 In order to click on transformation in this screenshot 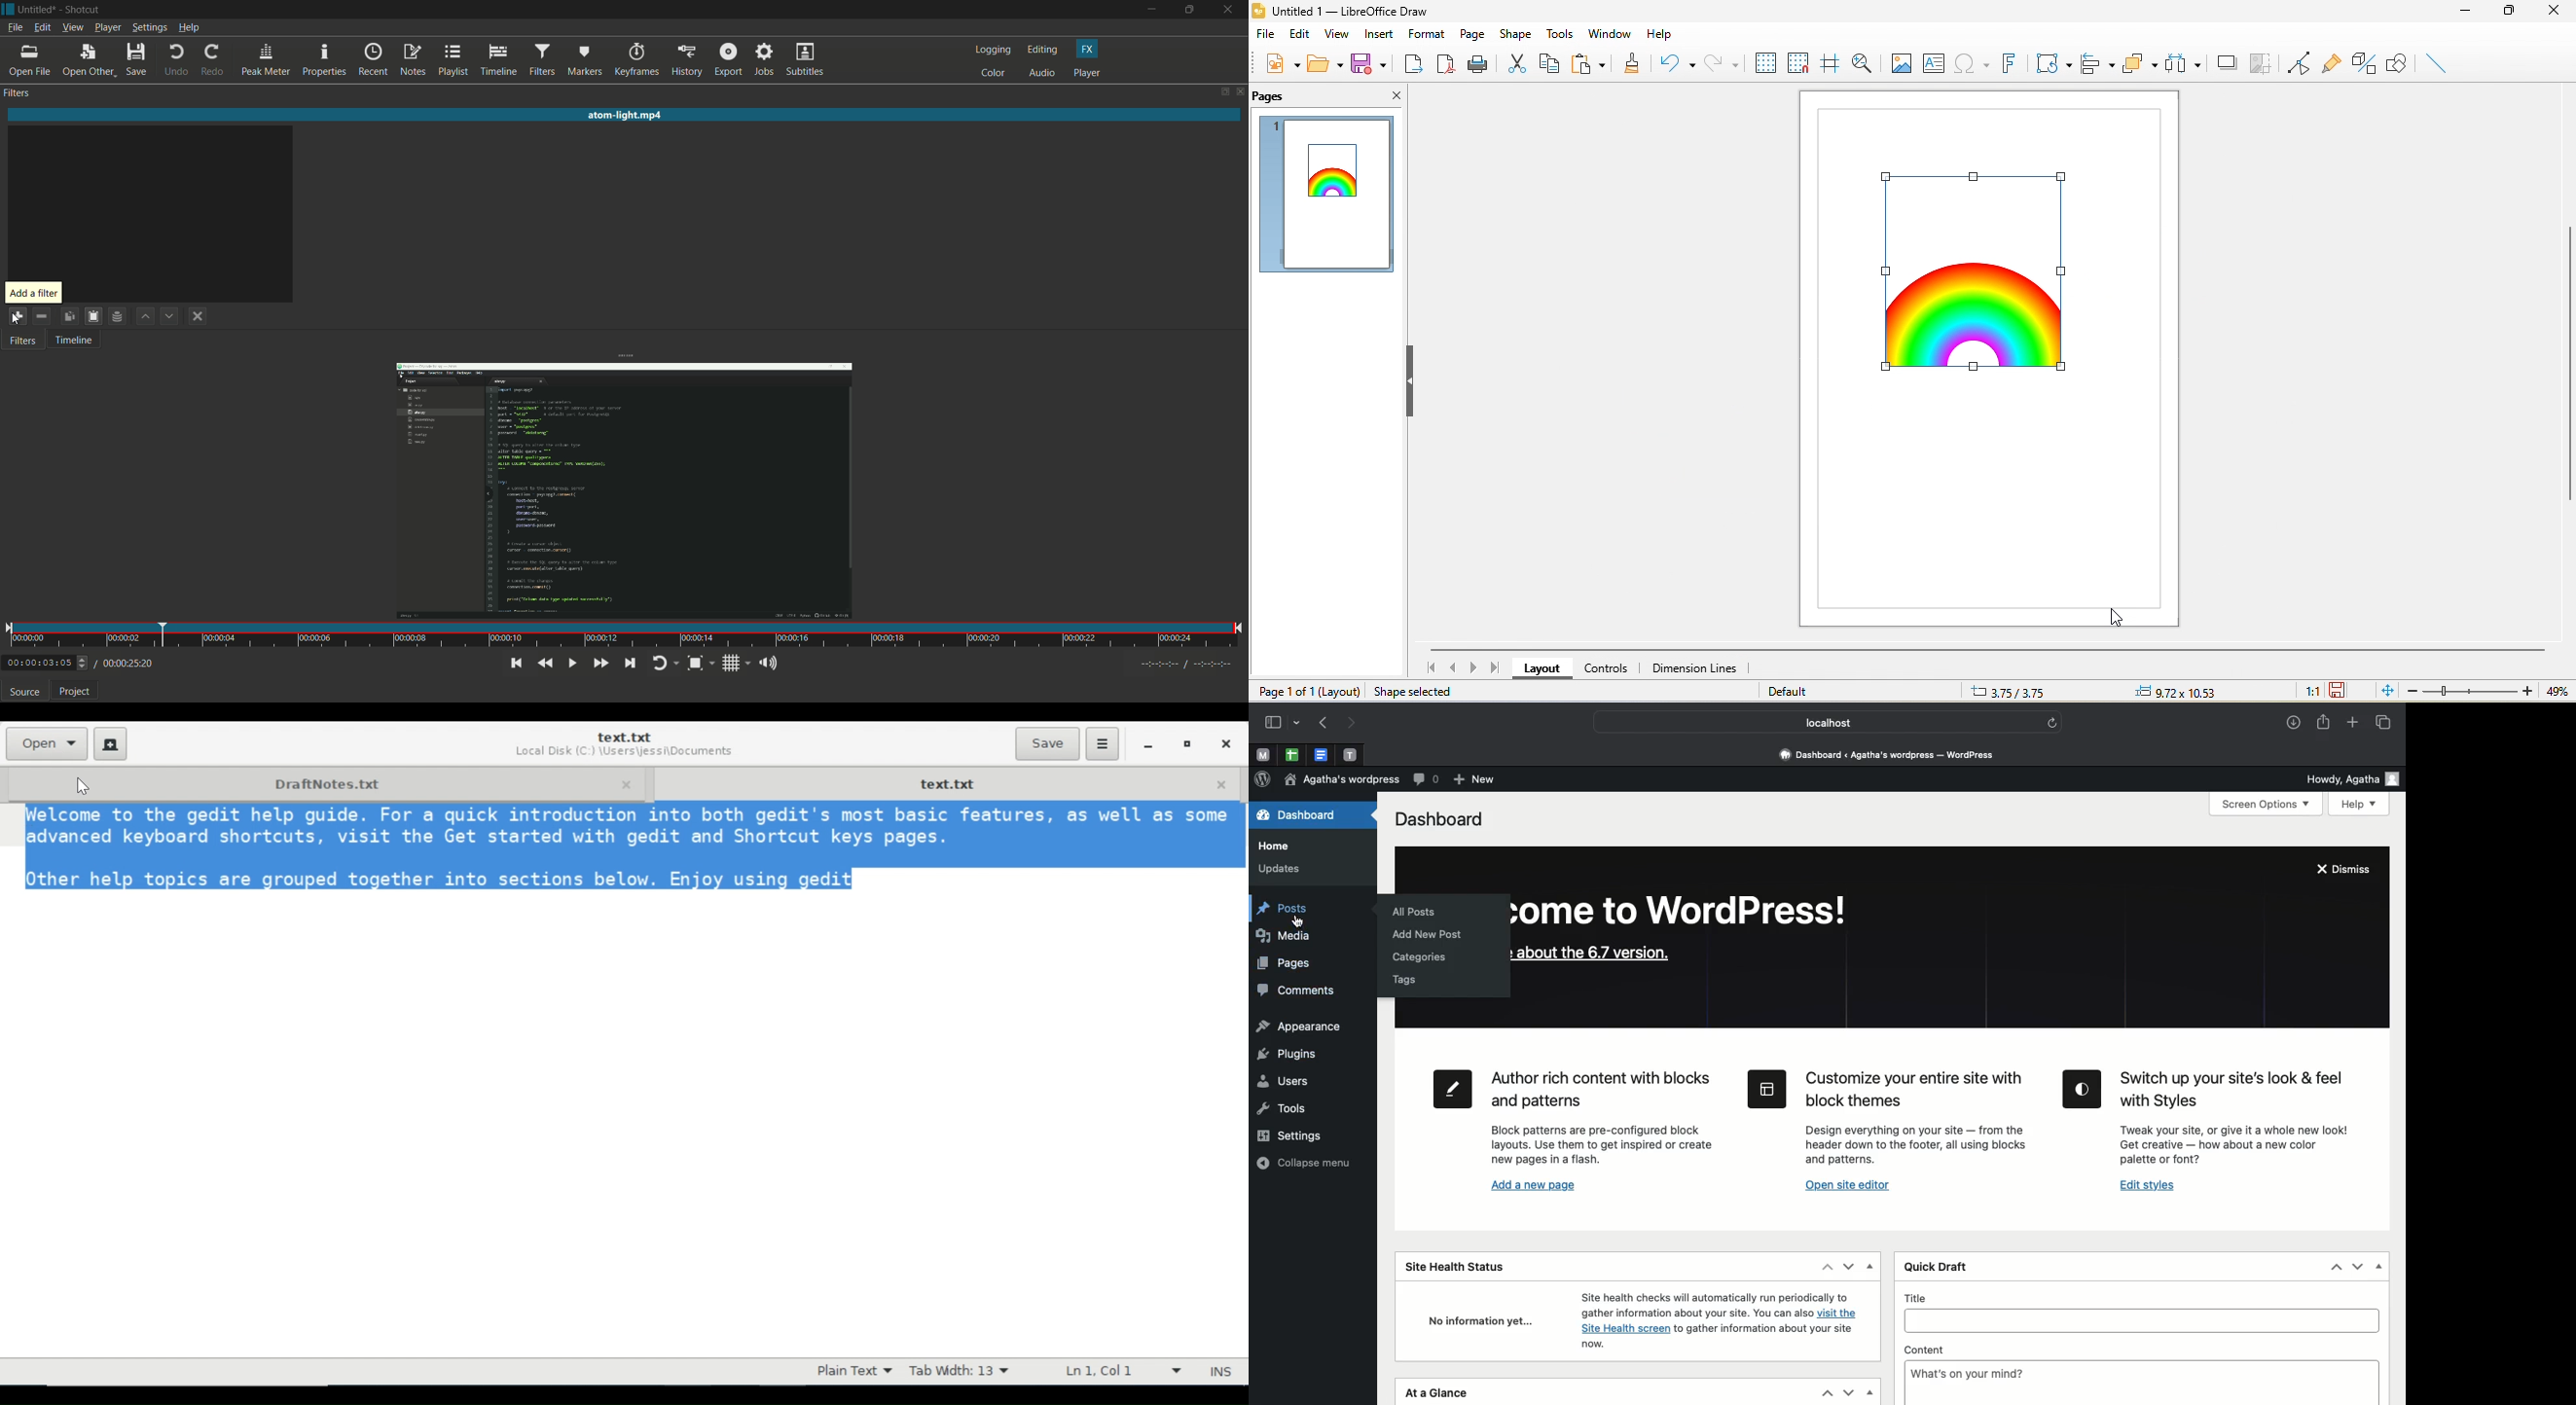, I will do `click(2053, 65)`.